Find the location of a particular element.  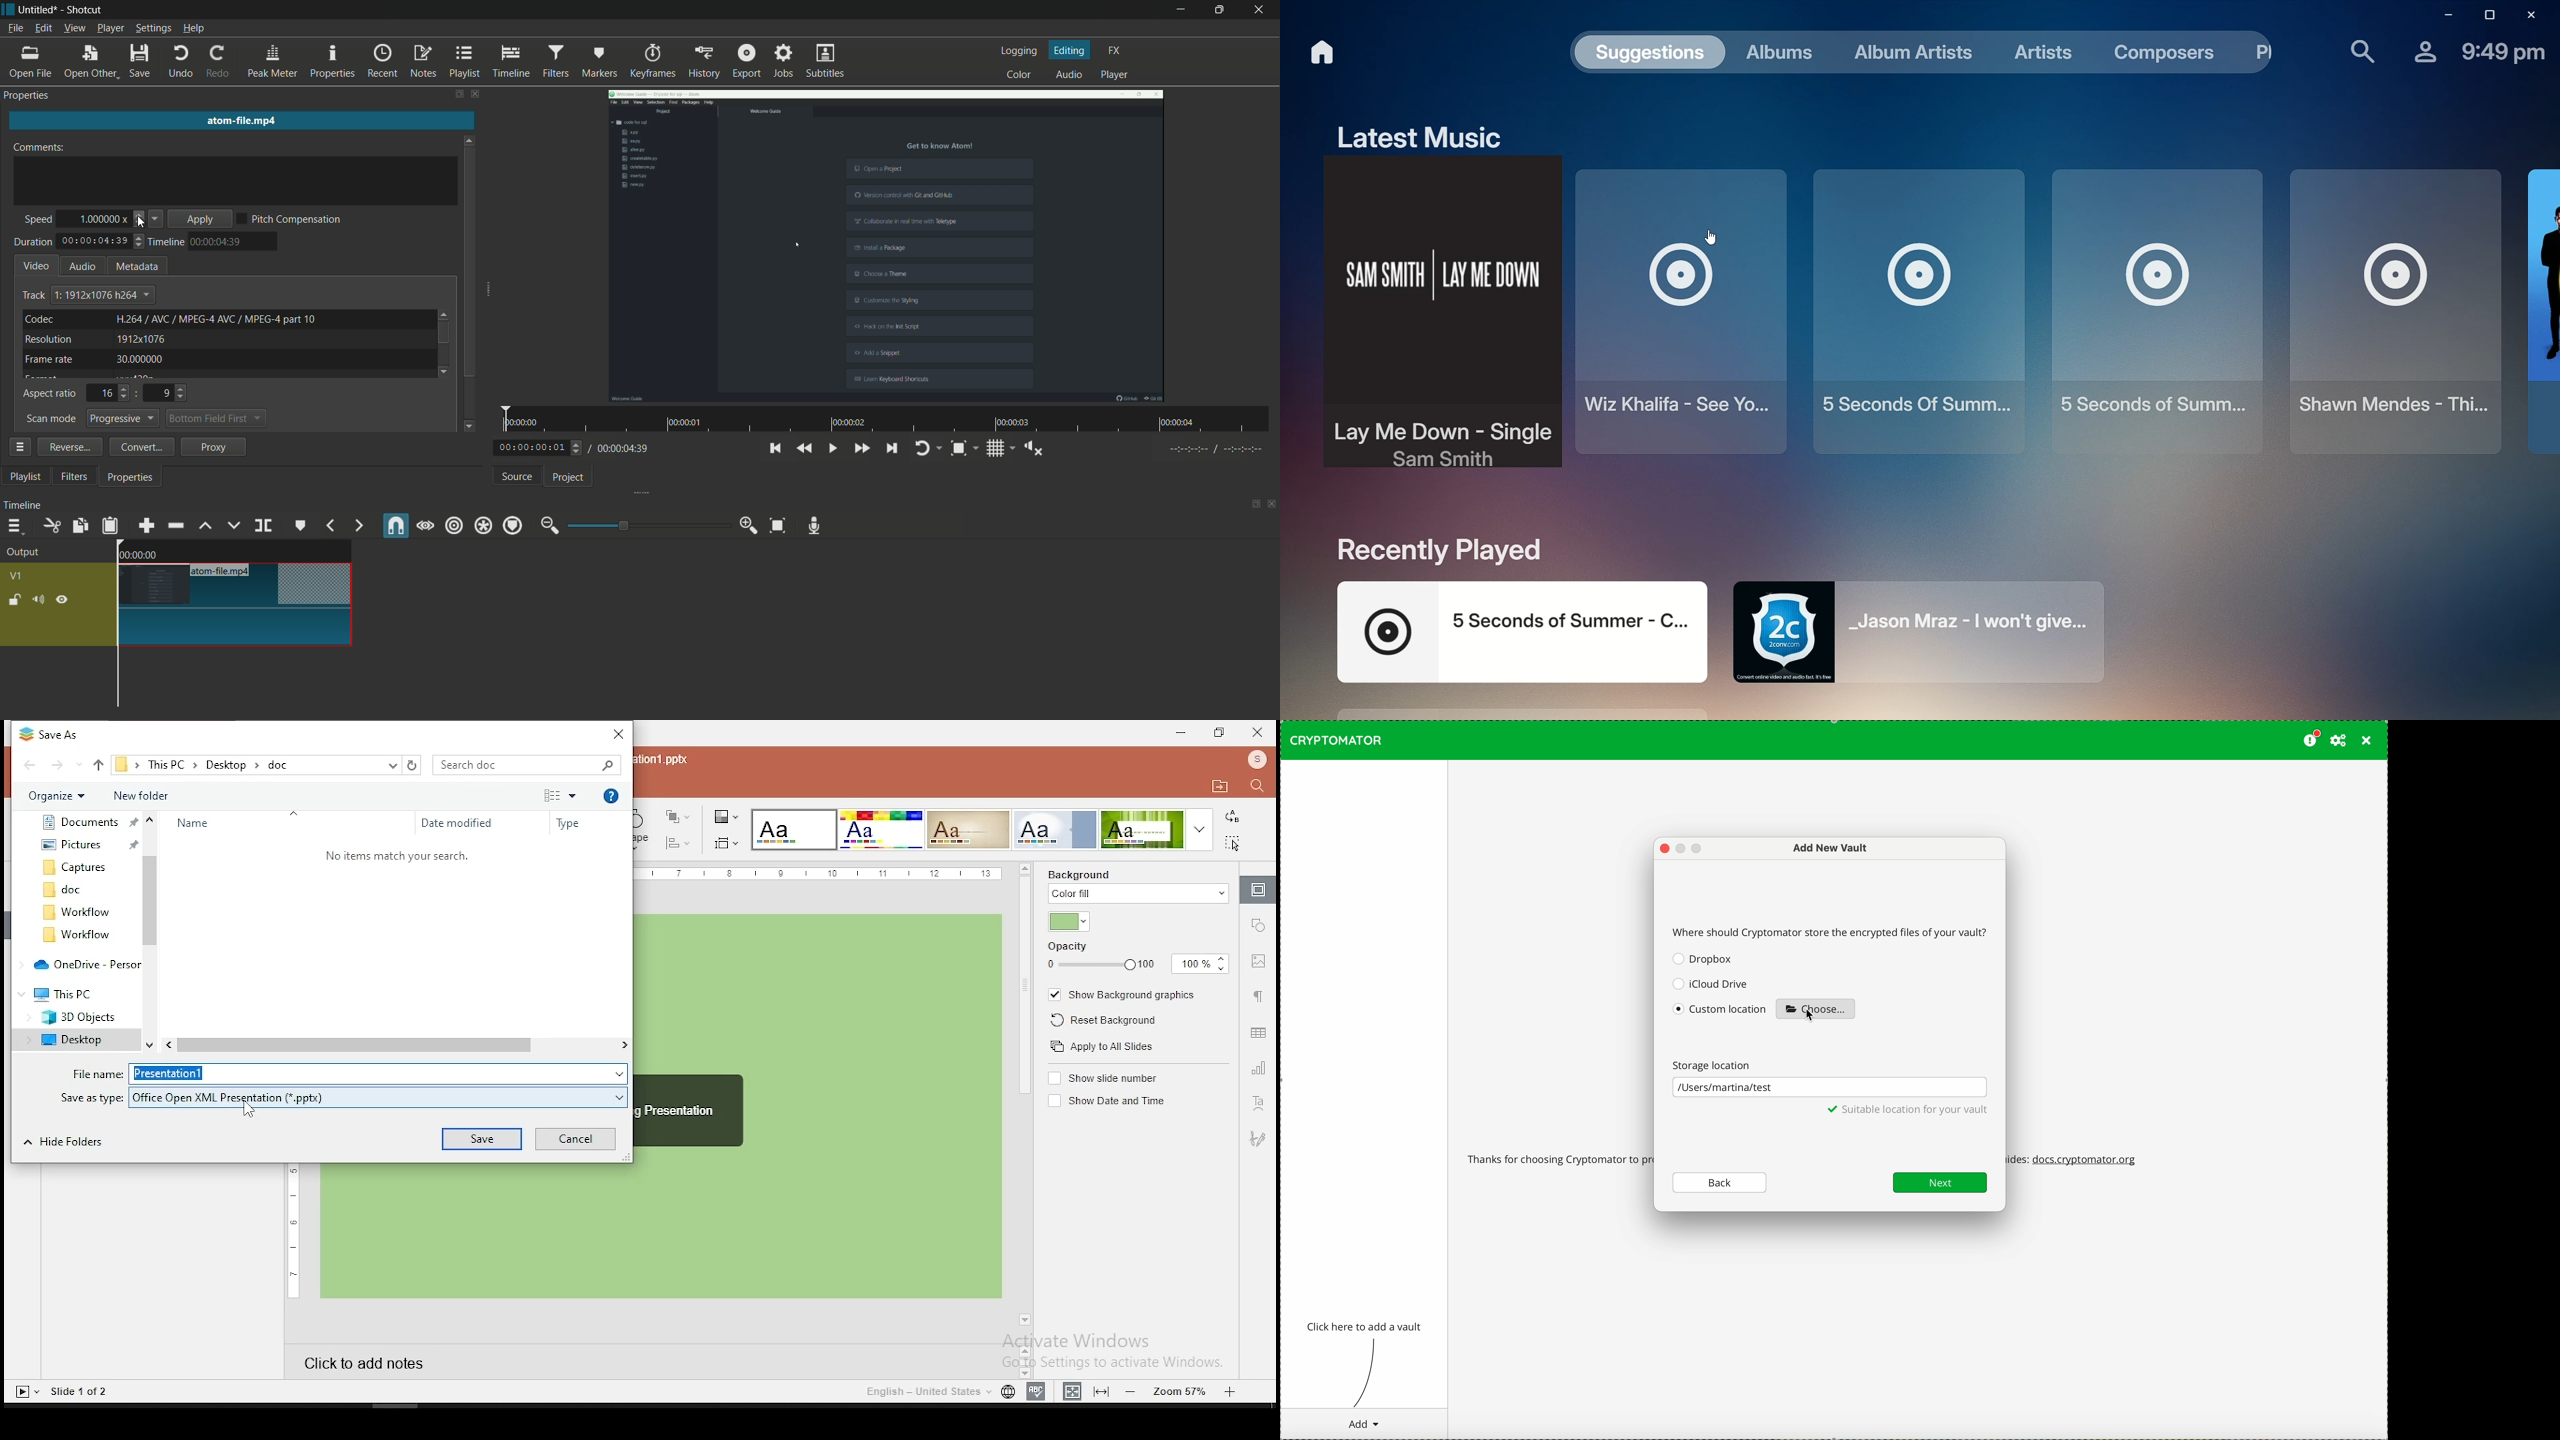

track dropdown is located at coordinates (102, 295).